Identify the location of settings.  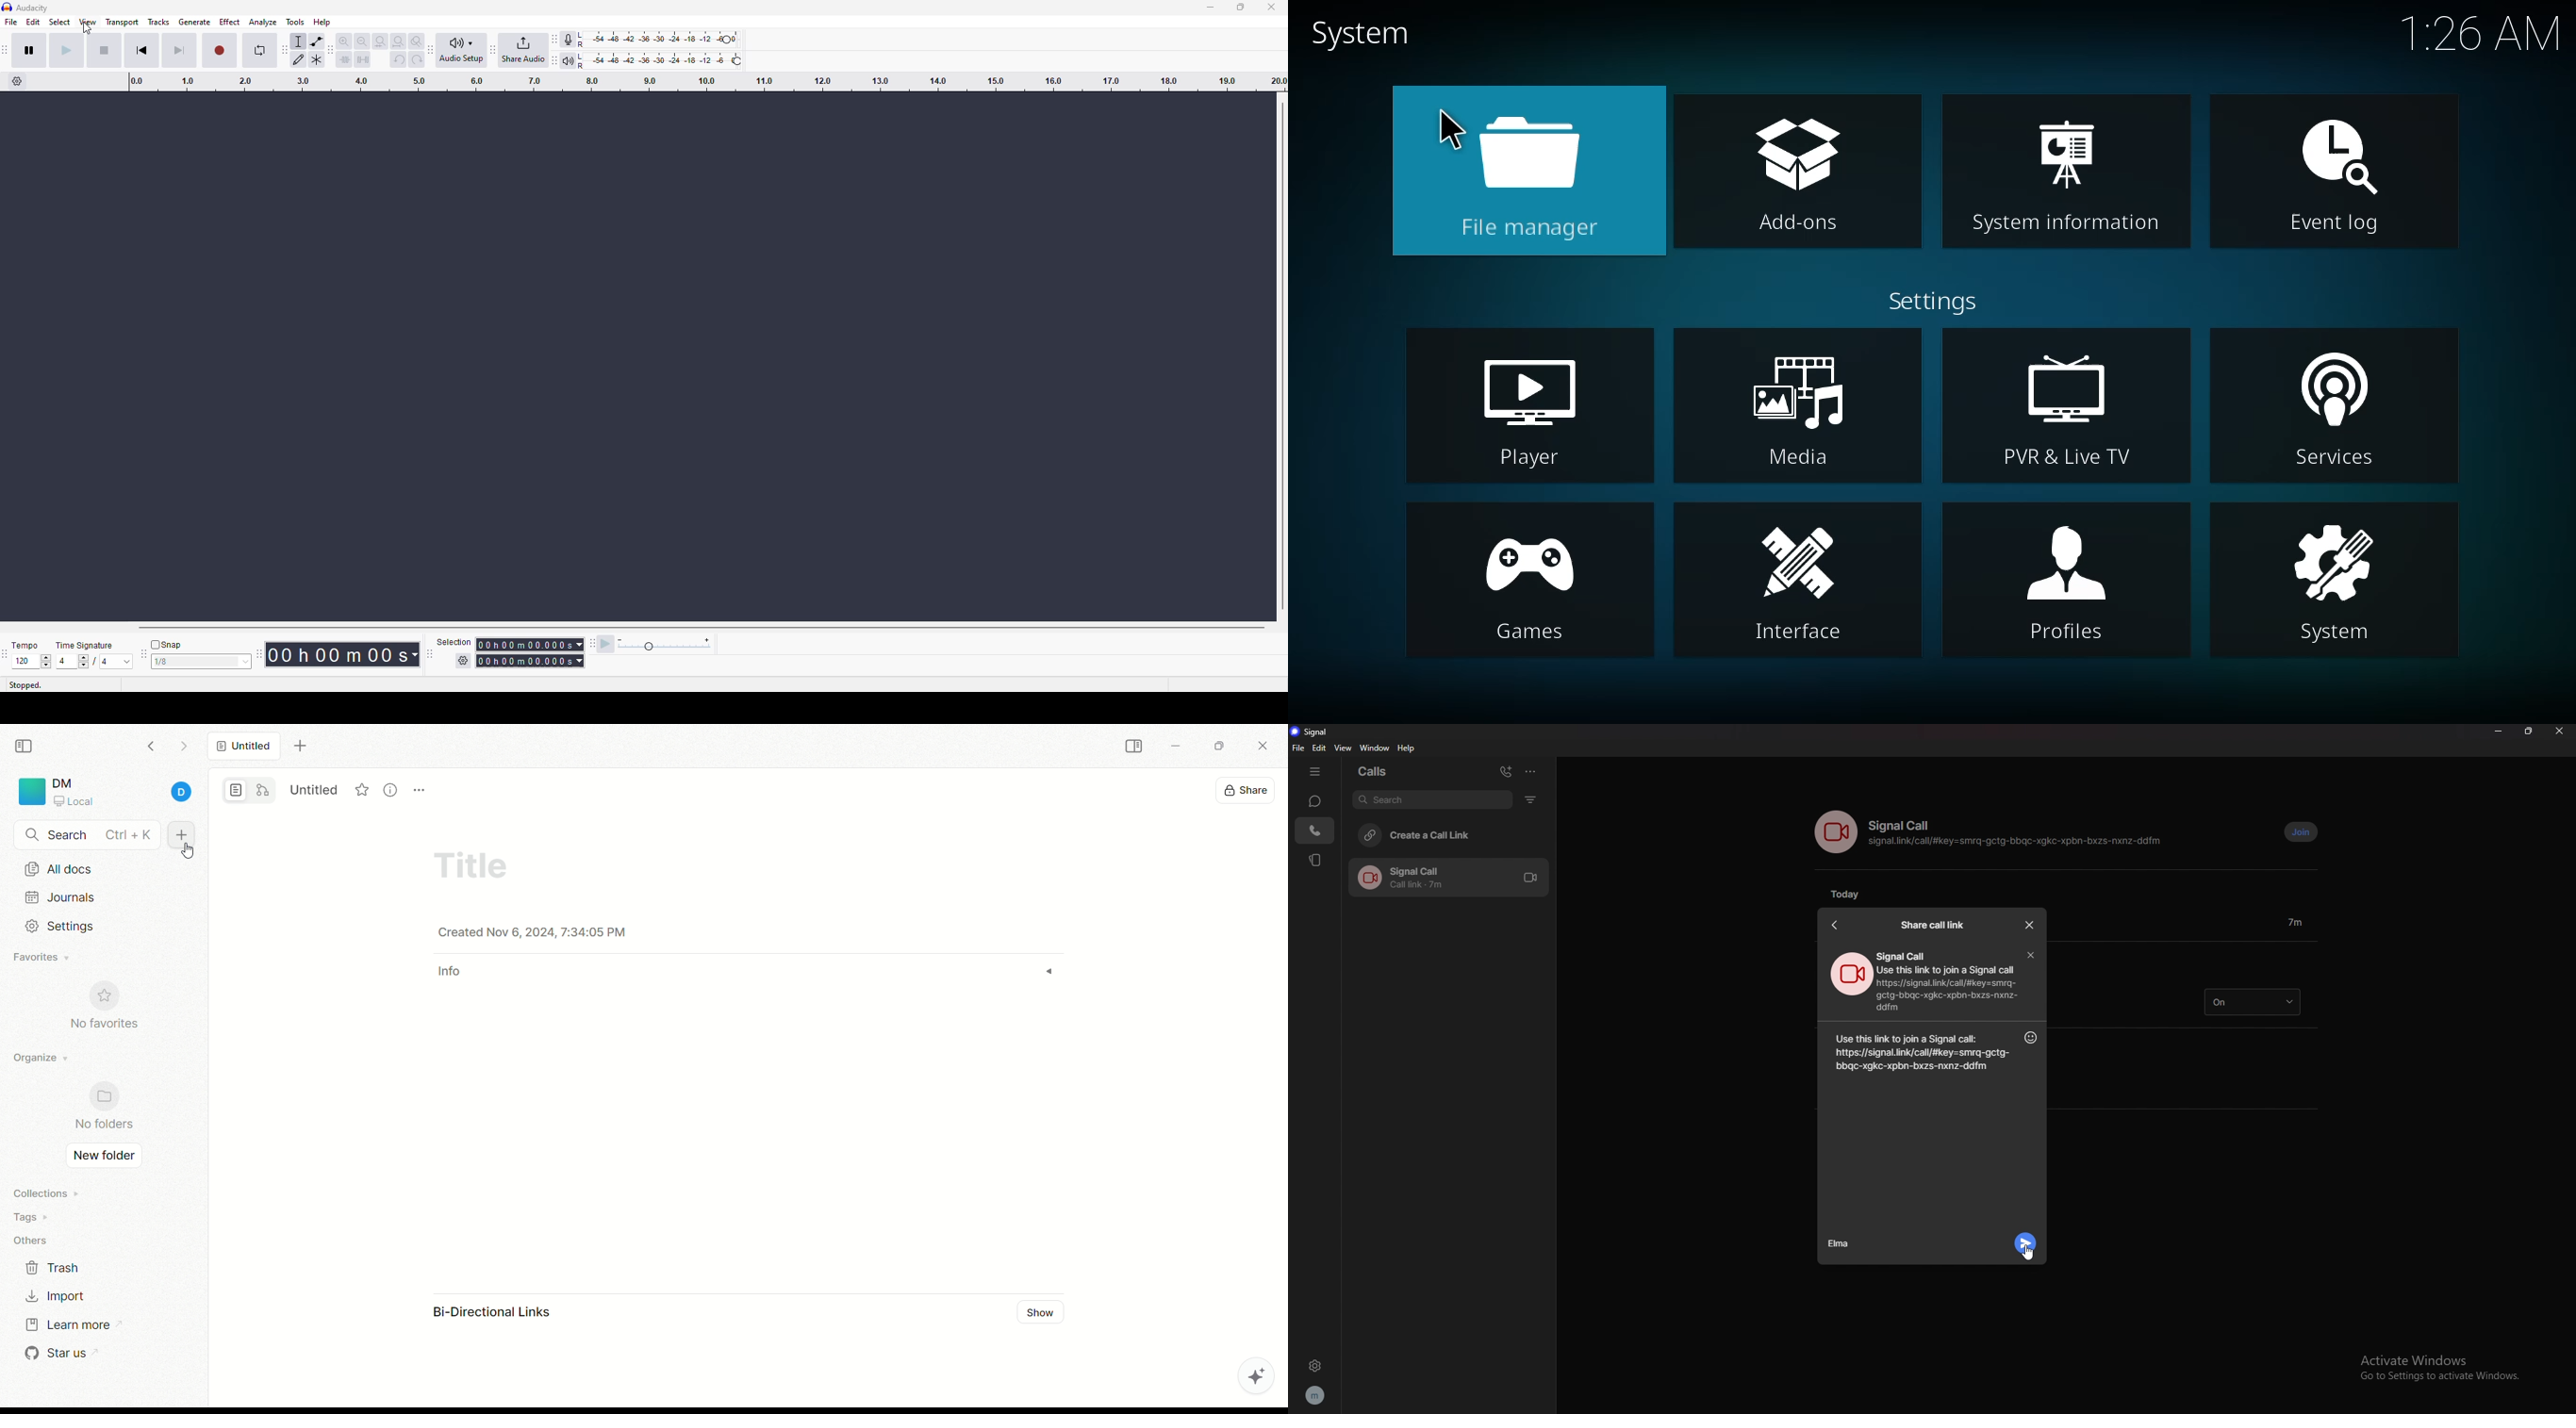
(1932, 302).